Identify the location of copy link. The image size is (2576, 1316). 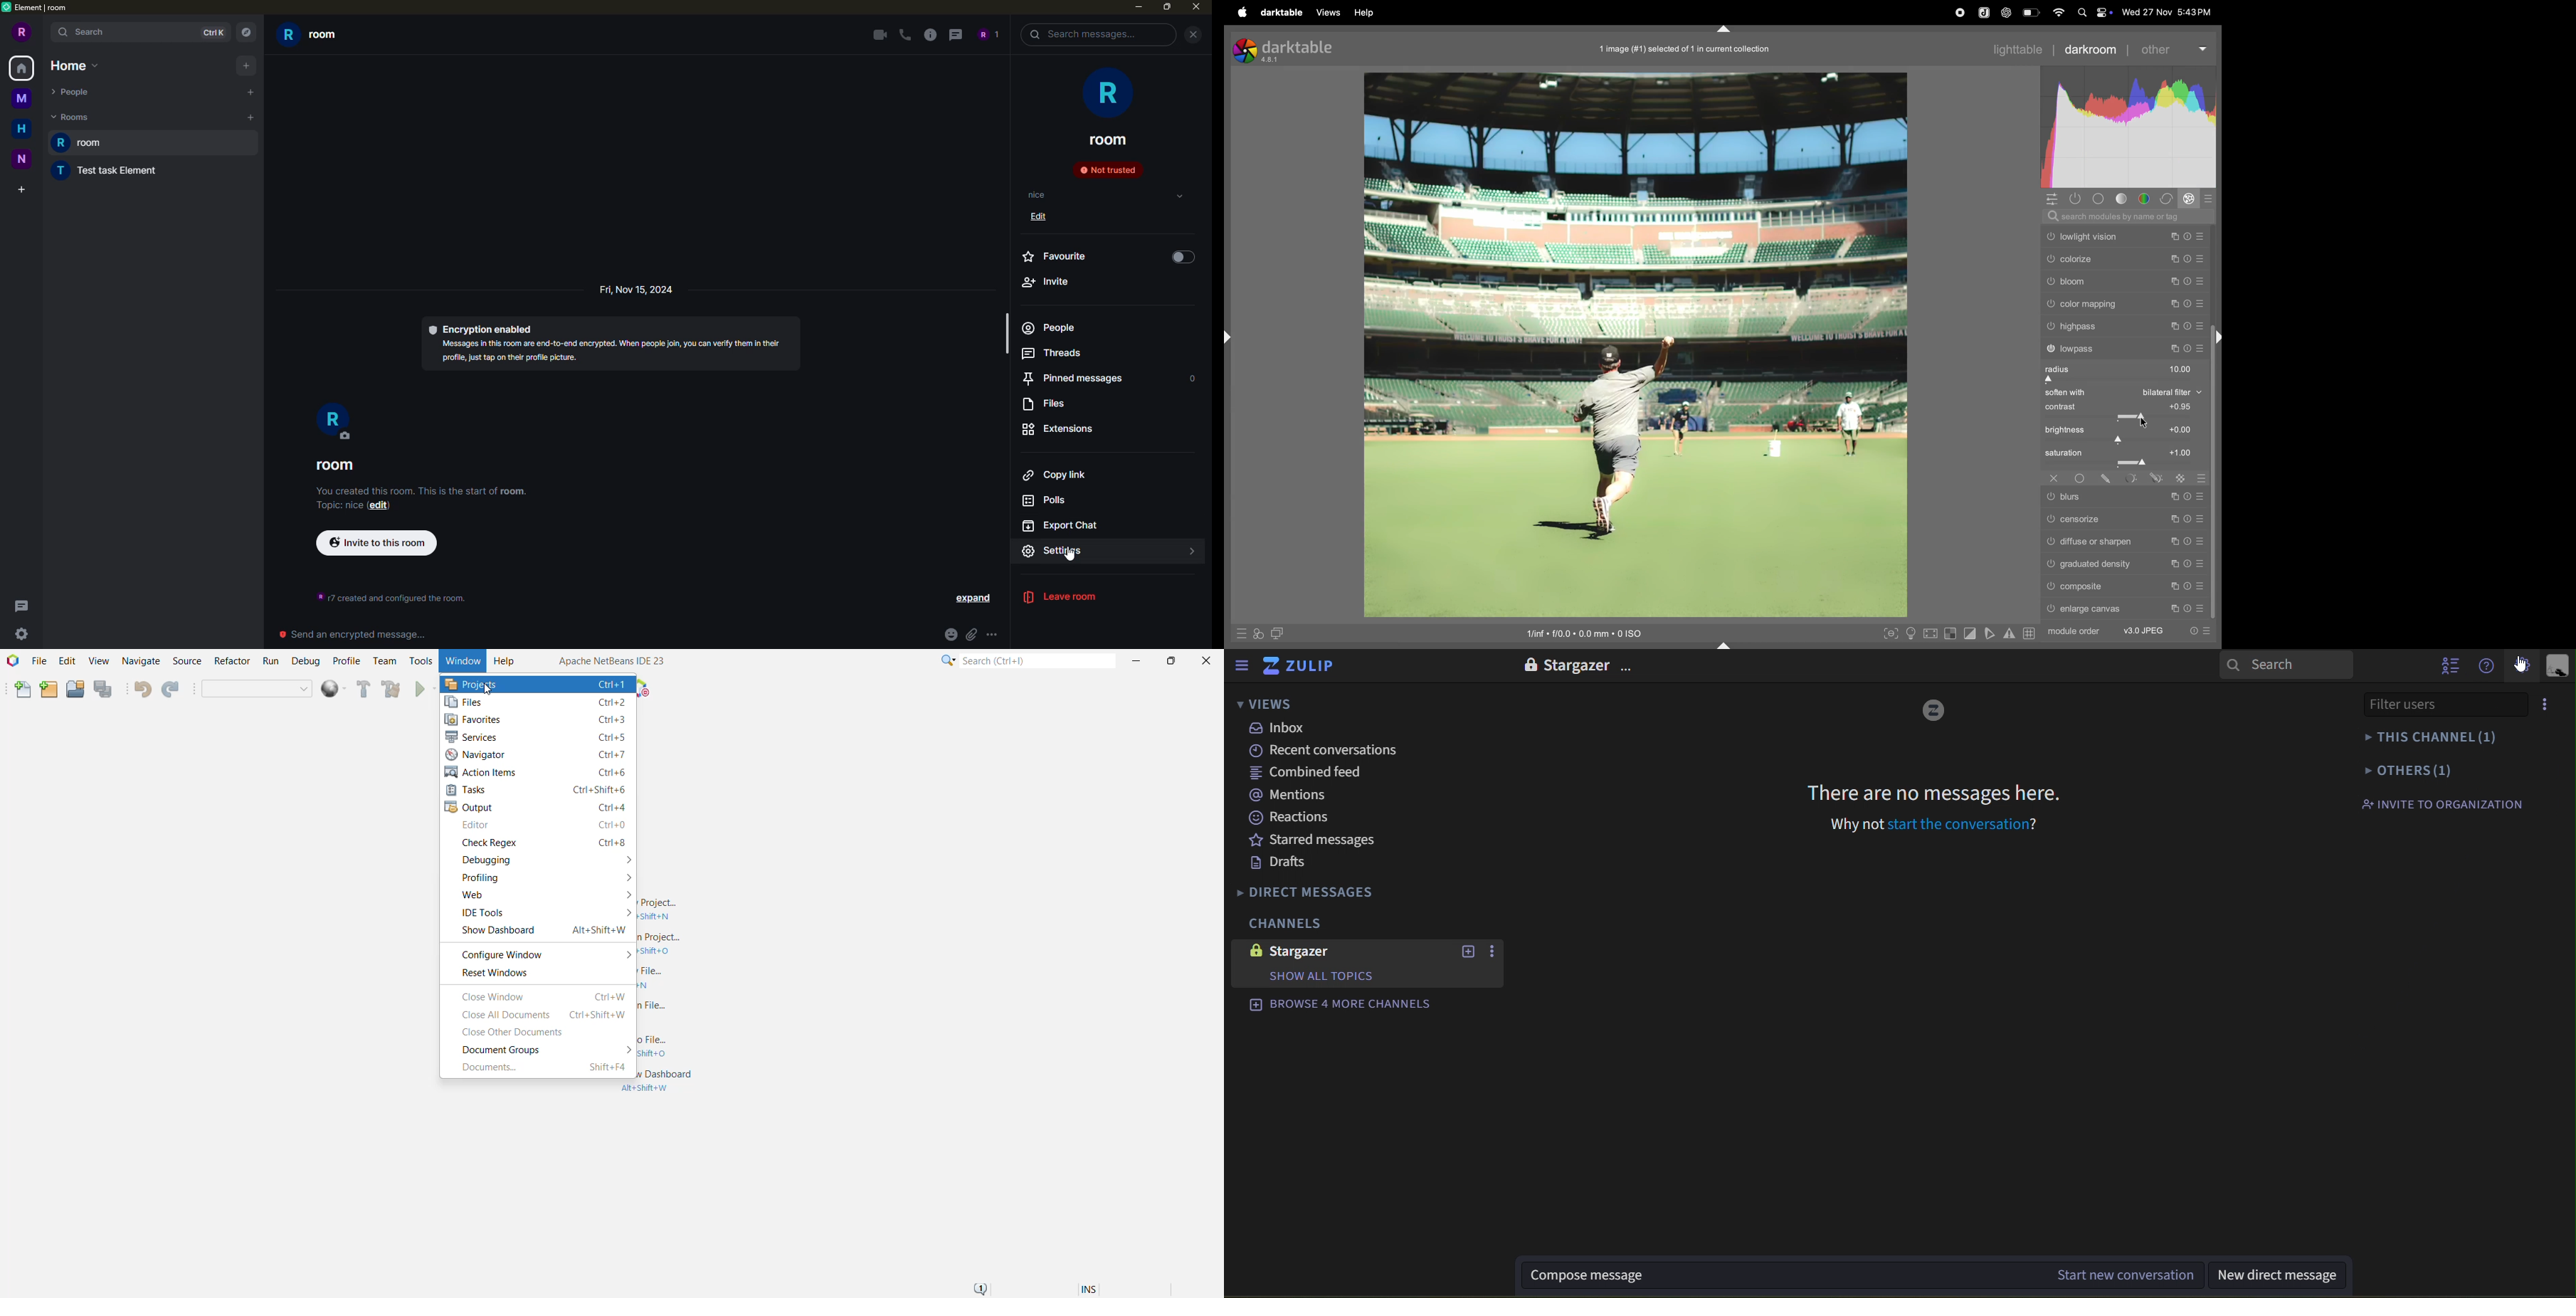
(1054, 475).